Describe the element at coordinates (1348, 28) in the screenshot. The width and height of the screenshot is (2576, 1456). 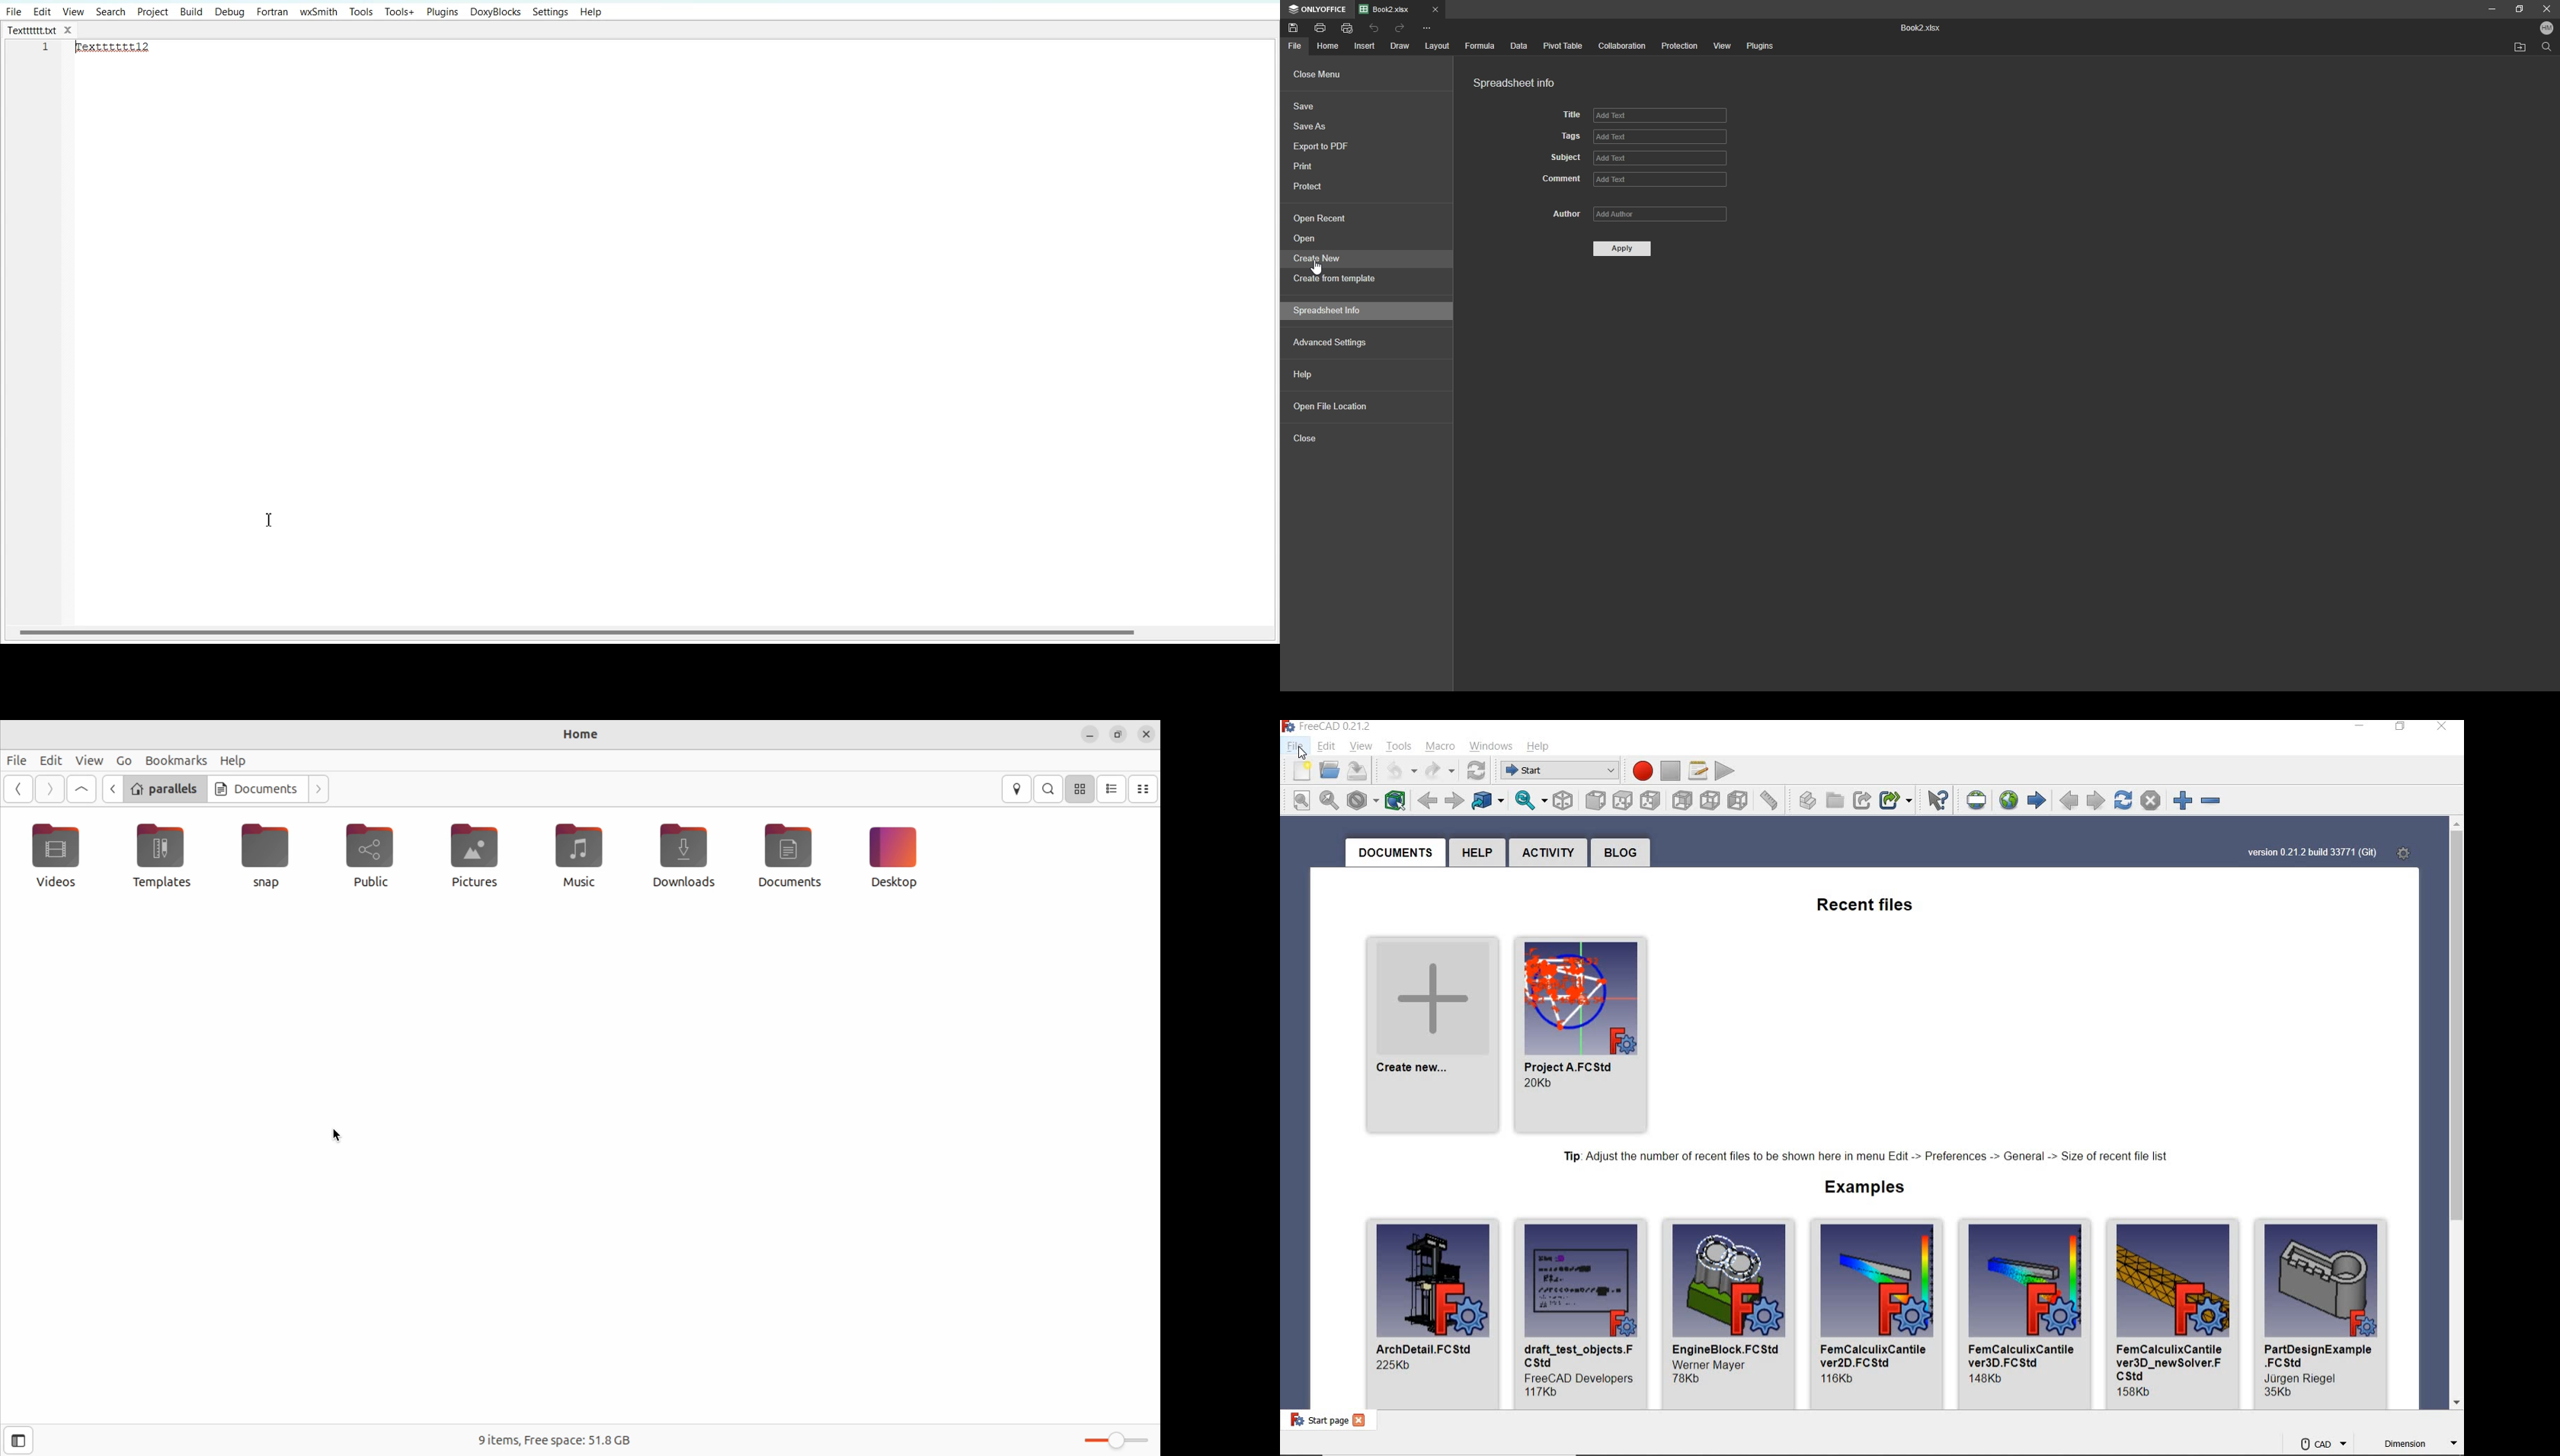
I see `quick print` at that location.